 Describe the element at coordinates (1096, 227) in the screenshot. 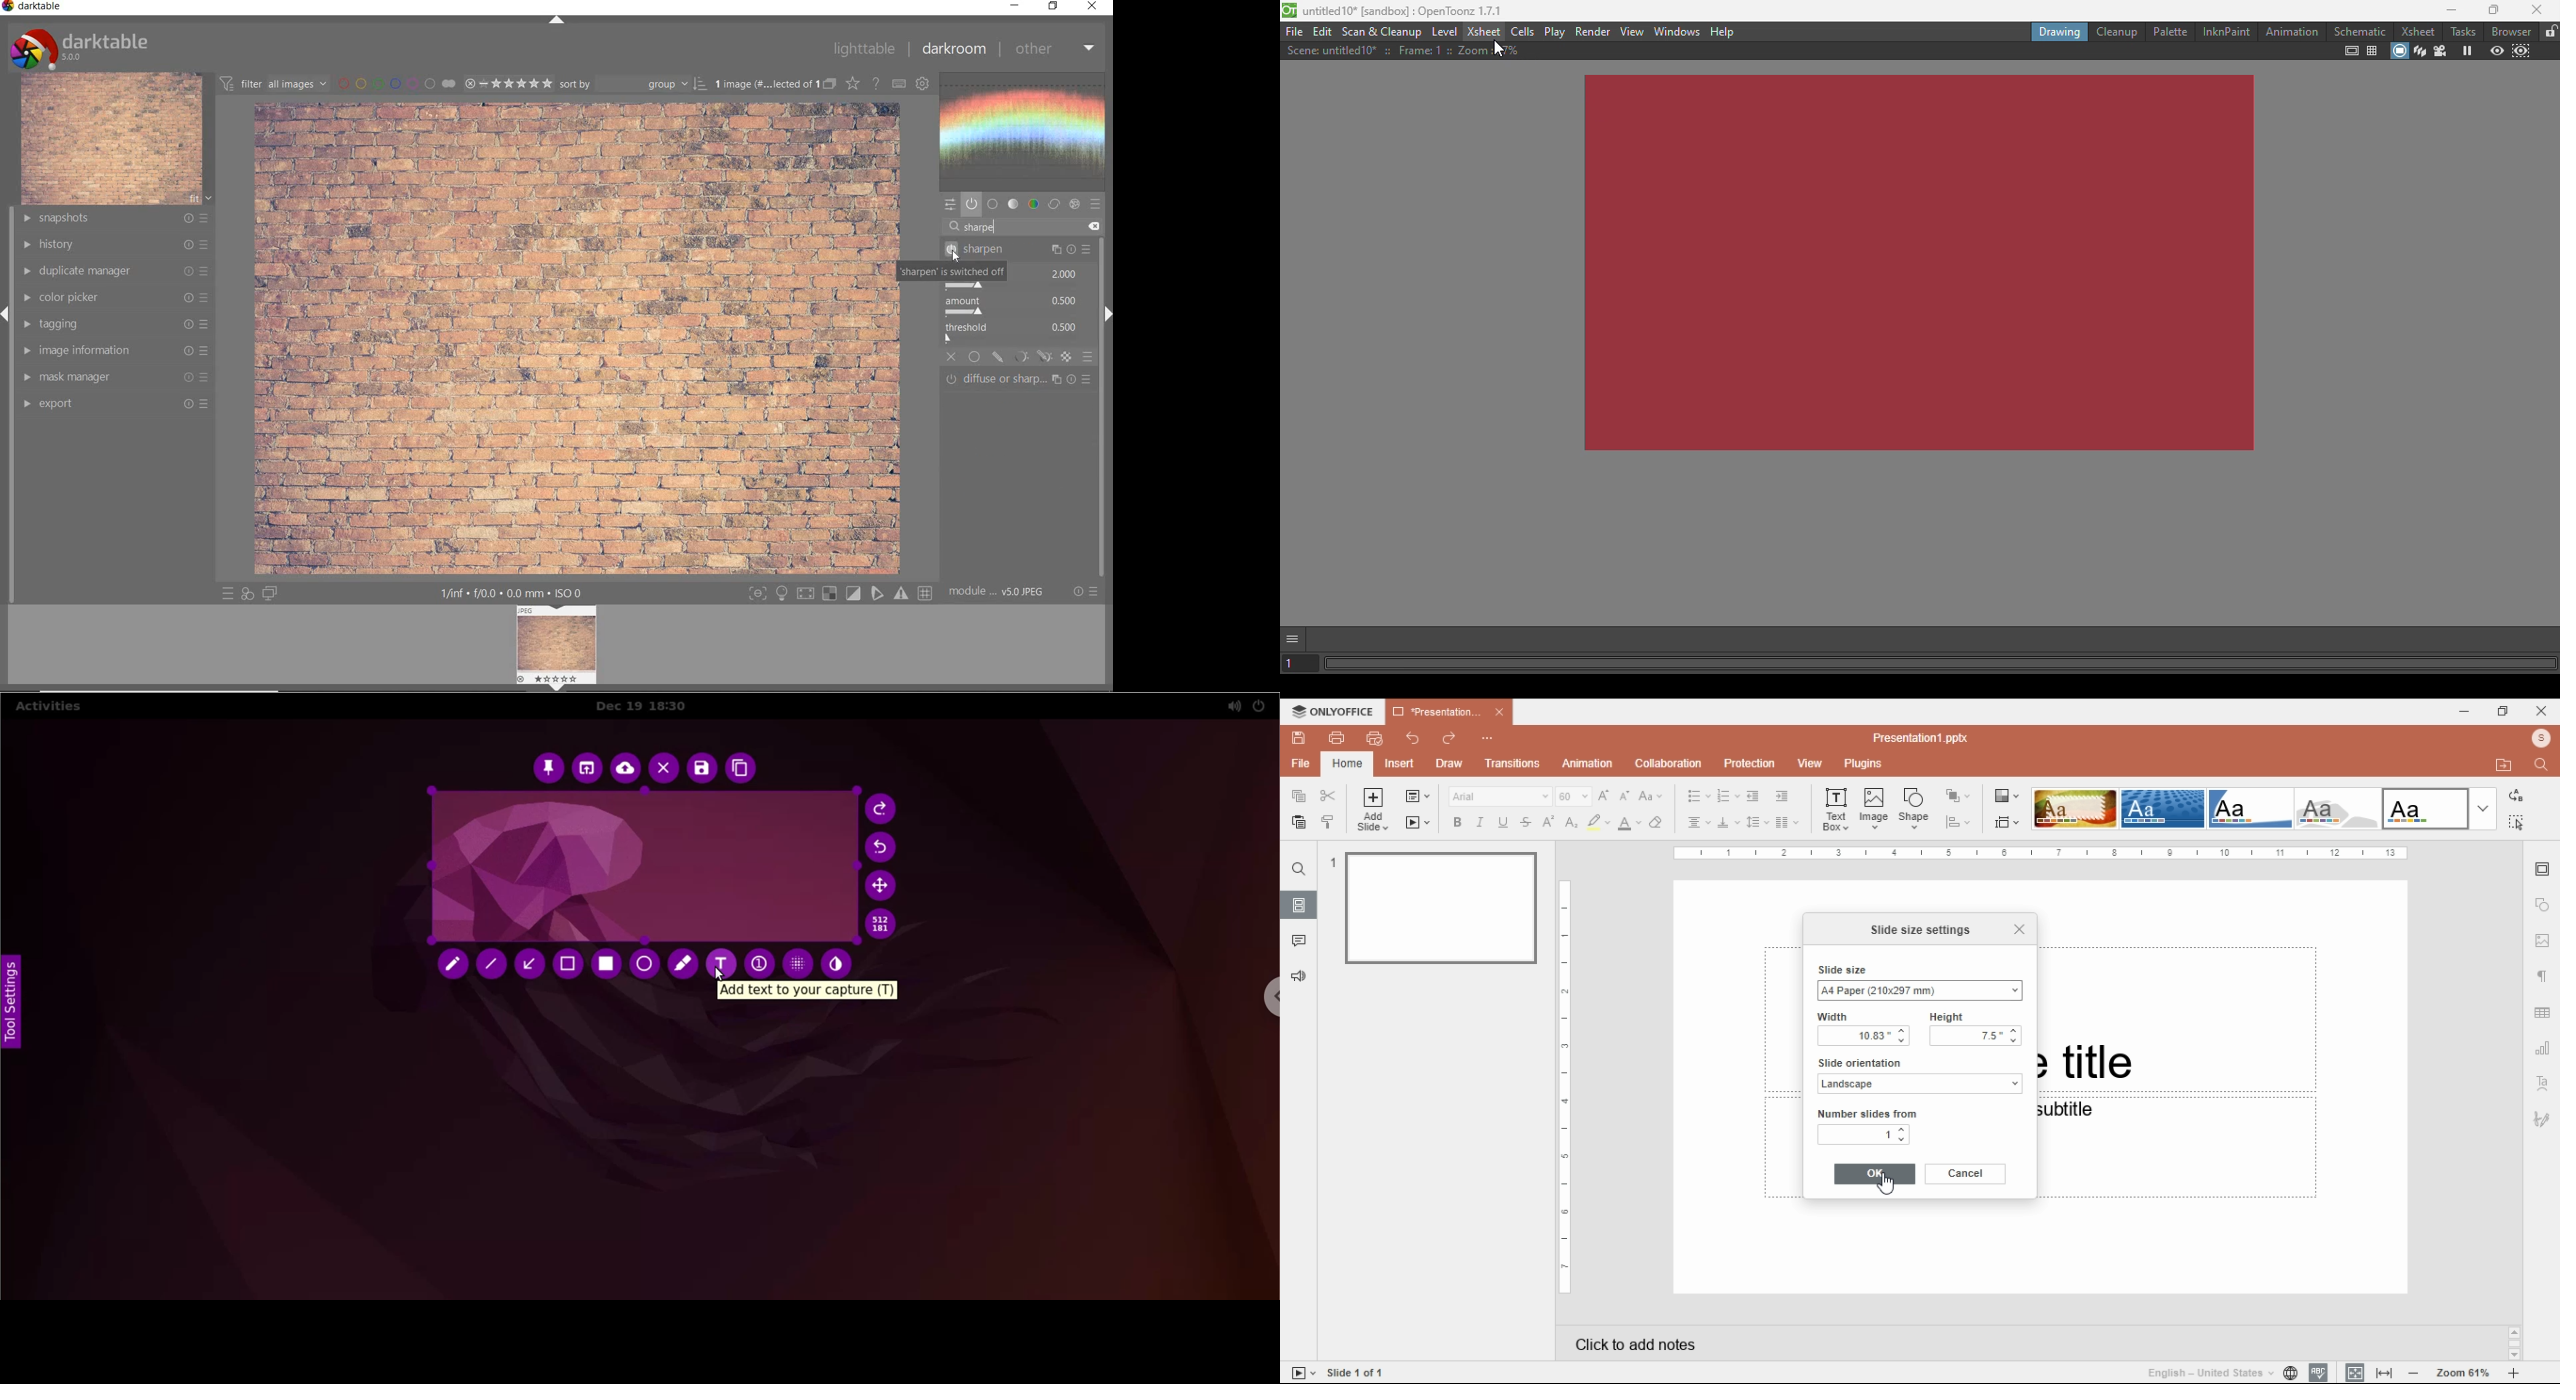

I see `DELETED` at that location.